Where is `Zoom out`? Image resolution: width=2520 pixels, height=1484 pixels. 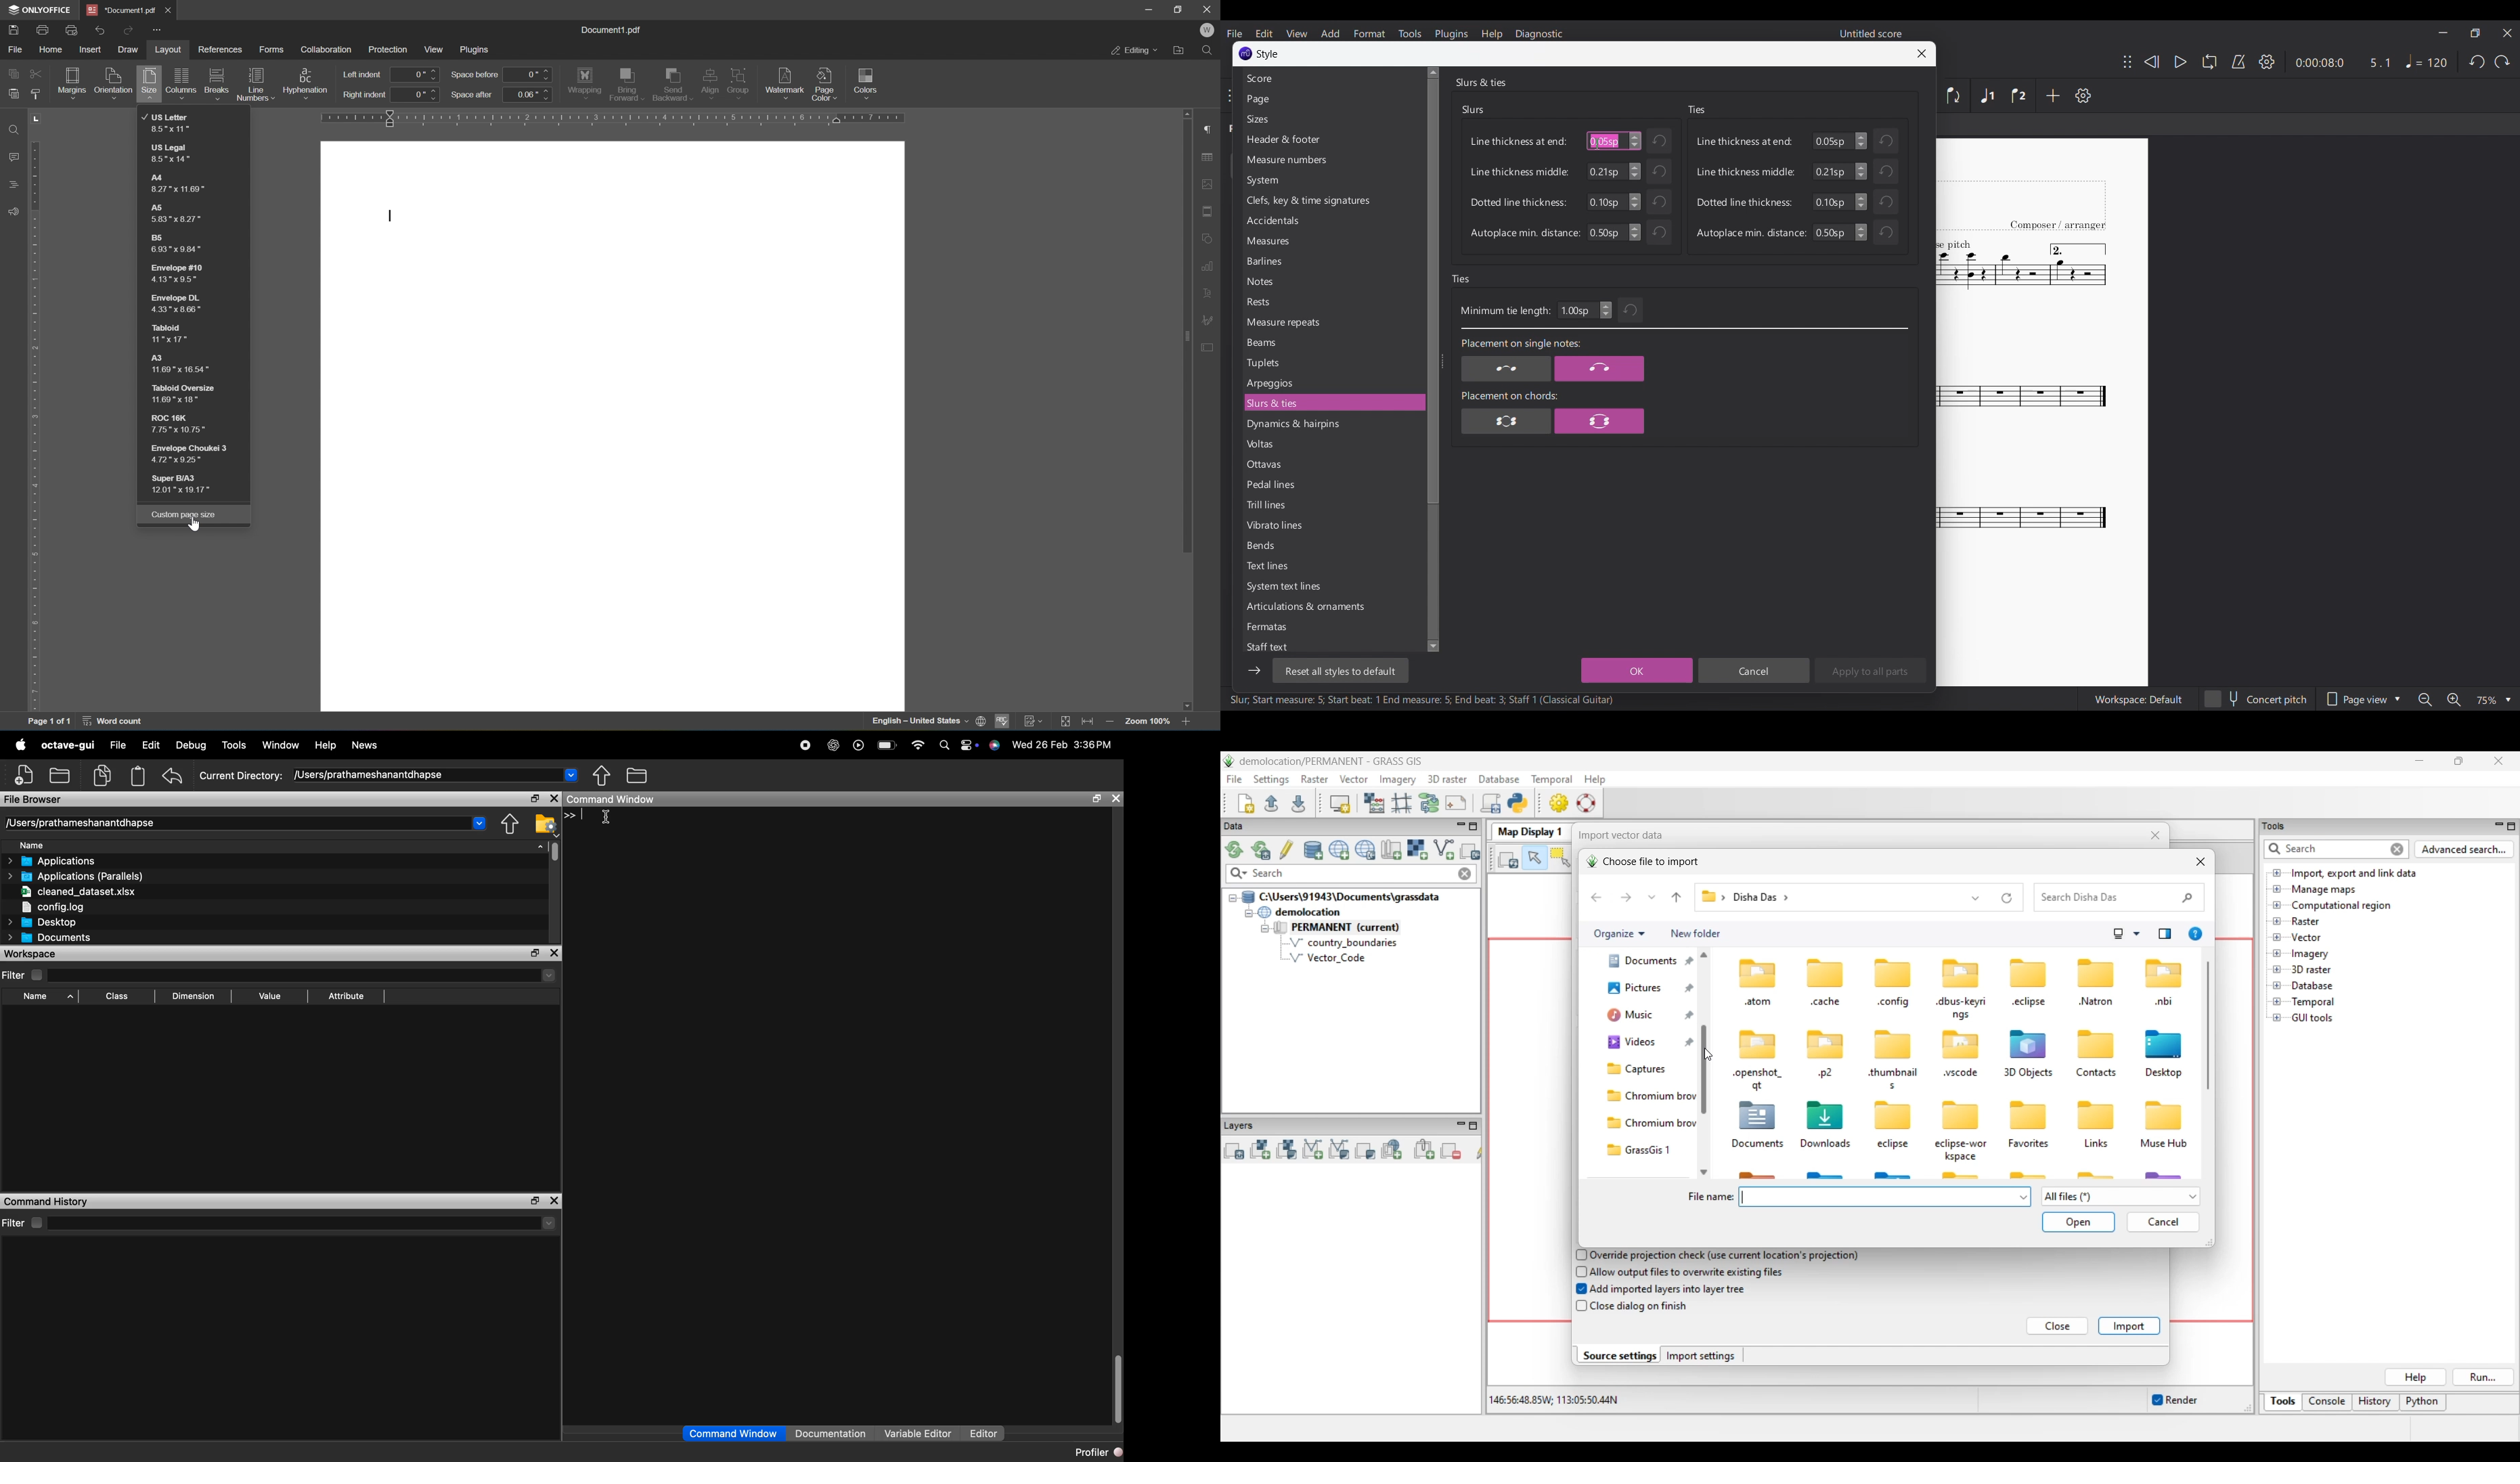
Zoom out is located at coordinates (2425, 699).